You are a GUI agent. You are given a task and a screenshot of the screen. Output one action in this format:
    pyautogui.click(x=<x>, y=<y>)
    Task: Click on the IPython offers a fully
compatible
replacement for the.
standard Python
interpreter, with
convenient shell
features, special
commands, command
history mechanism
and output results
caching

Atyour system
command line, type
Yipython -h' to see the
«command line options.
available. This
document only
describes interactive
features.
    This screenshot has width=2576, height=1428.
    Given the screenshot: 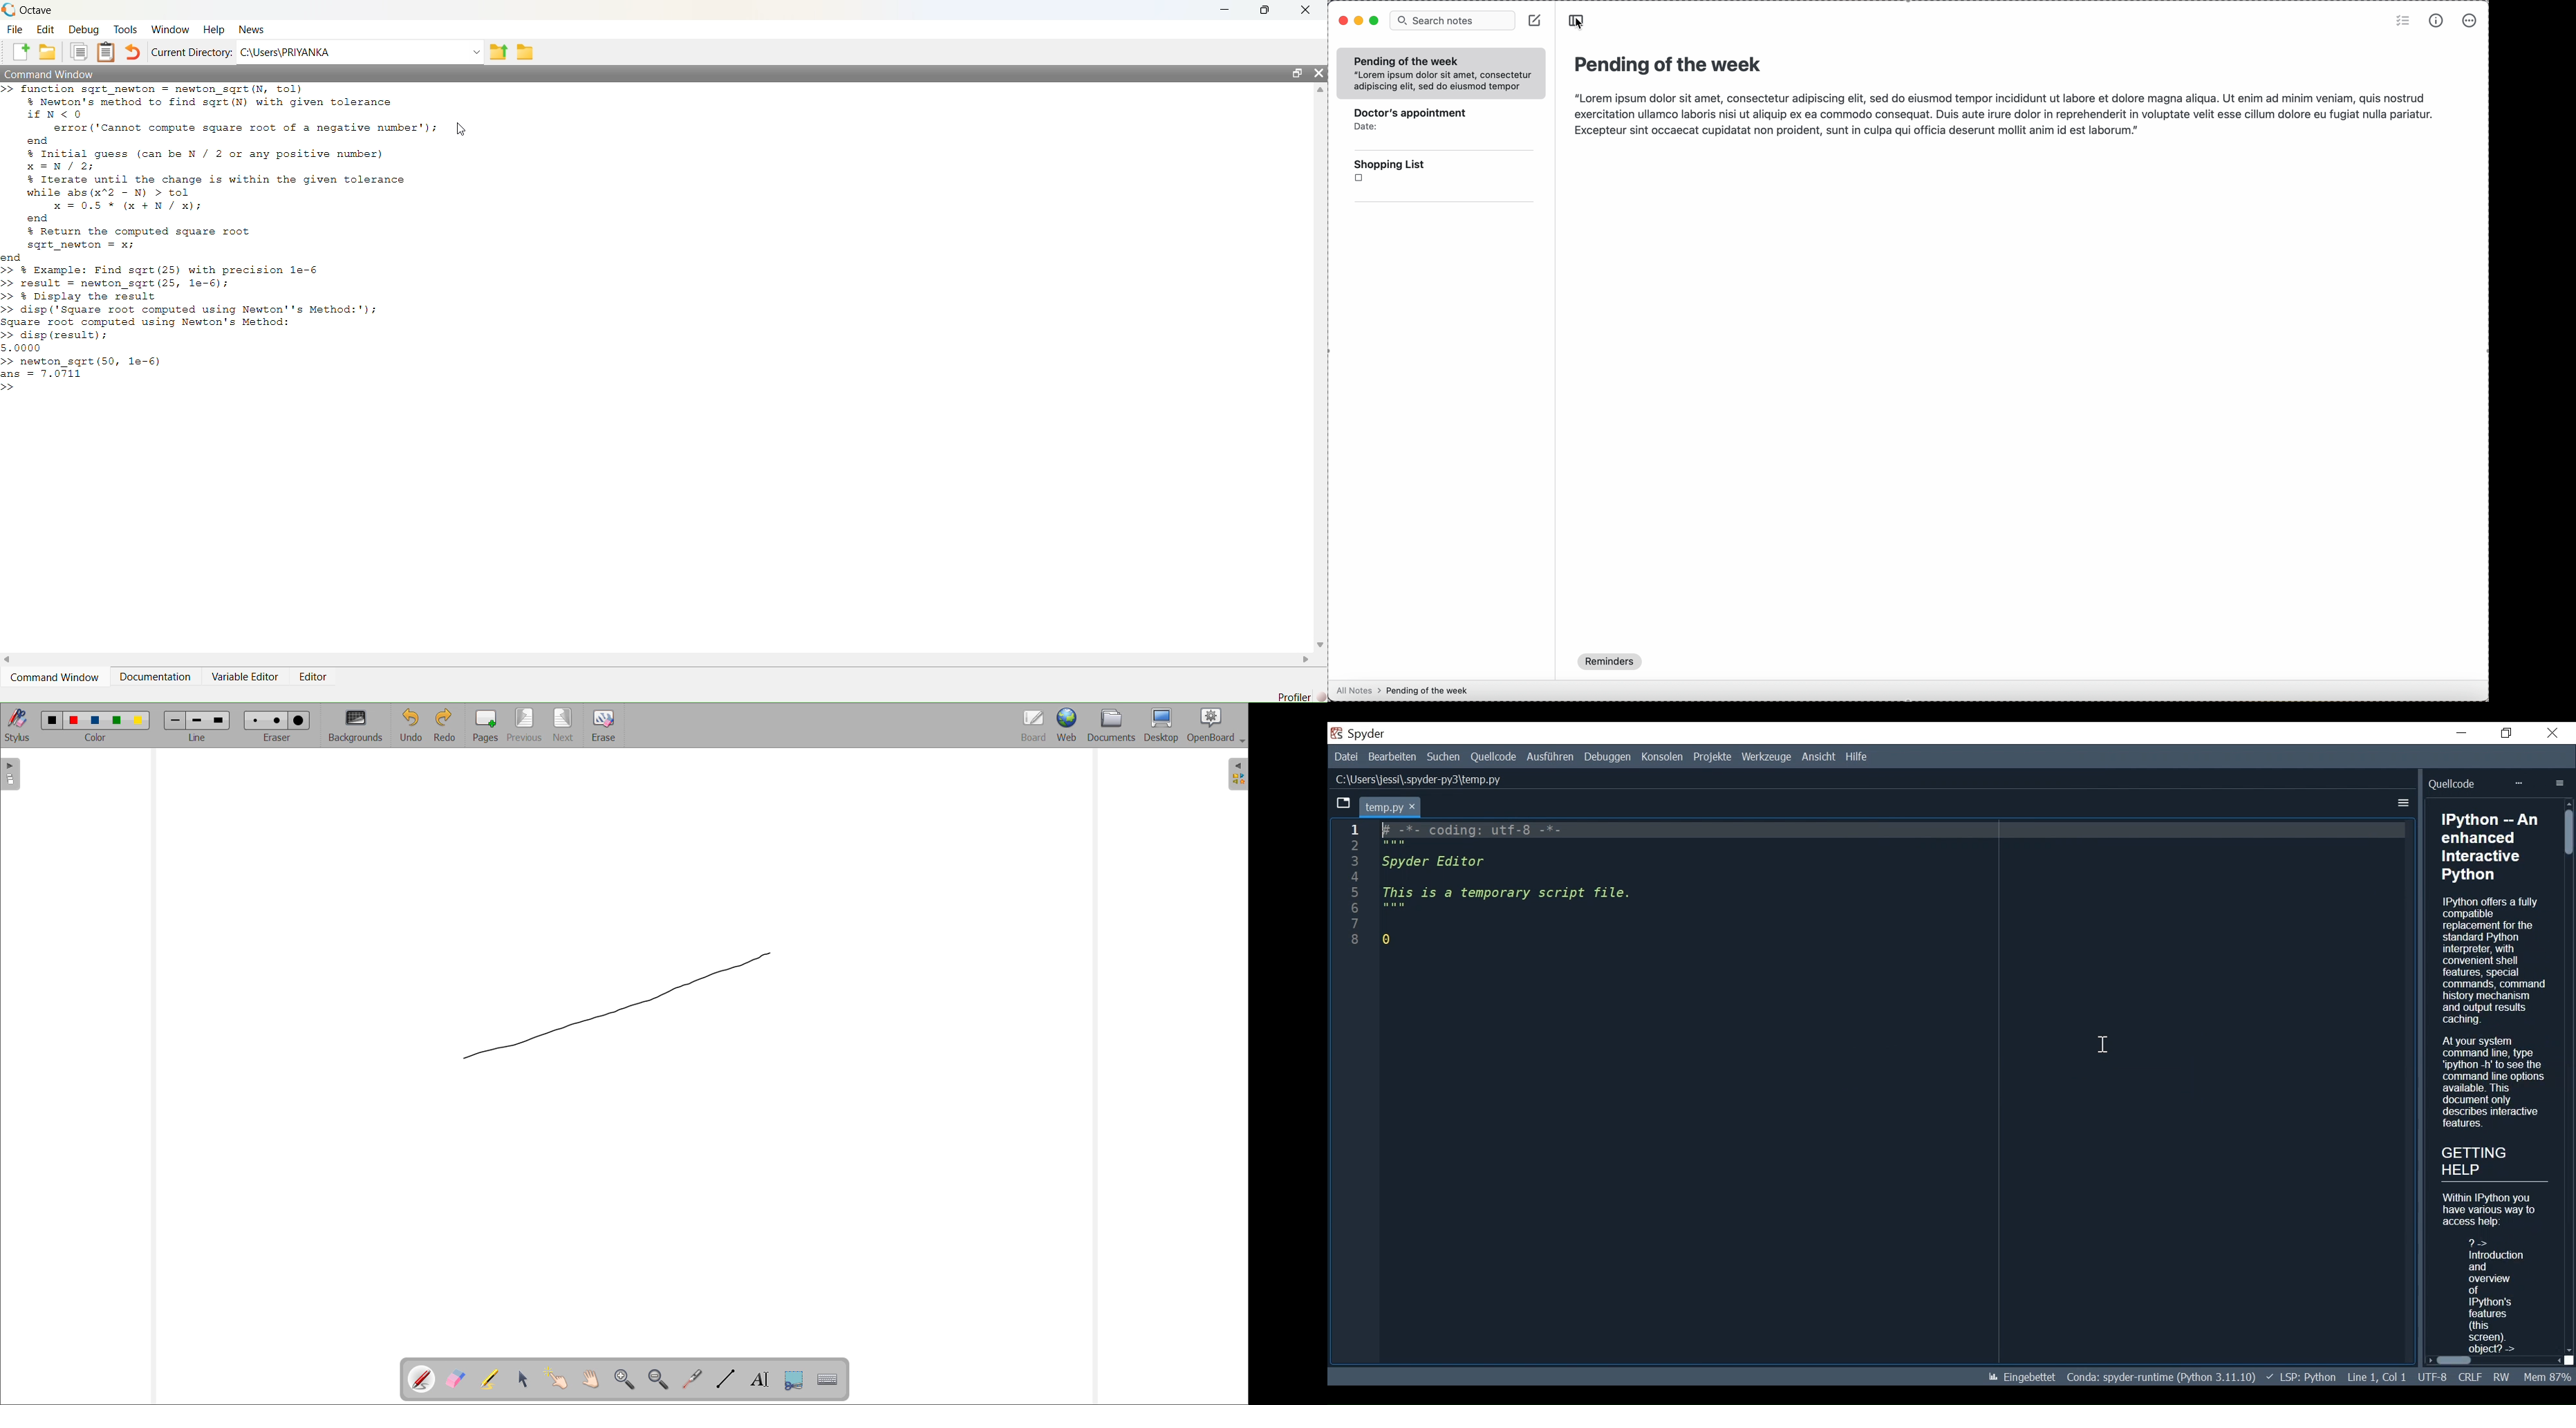 What is the action you would take?
    pyautogui.click(x=2494, y=1013)
    